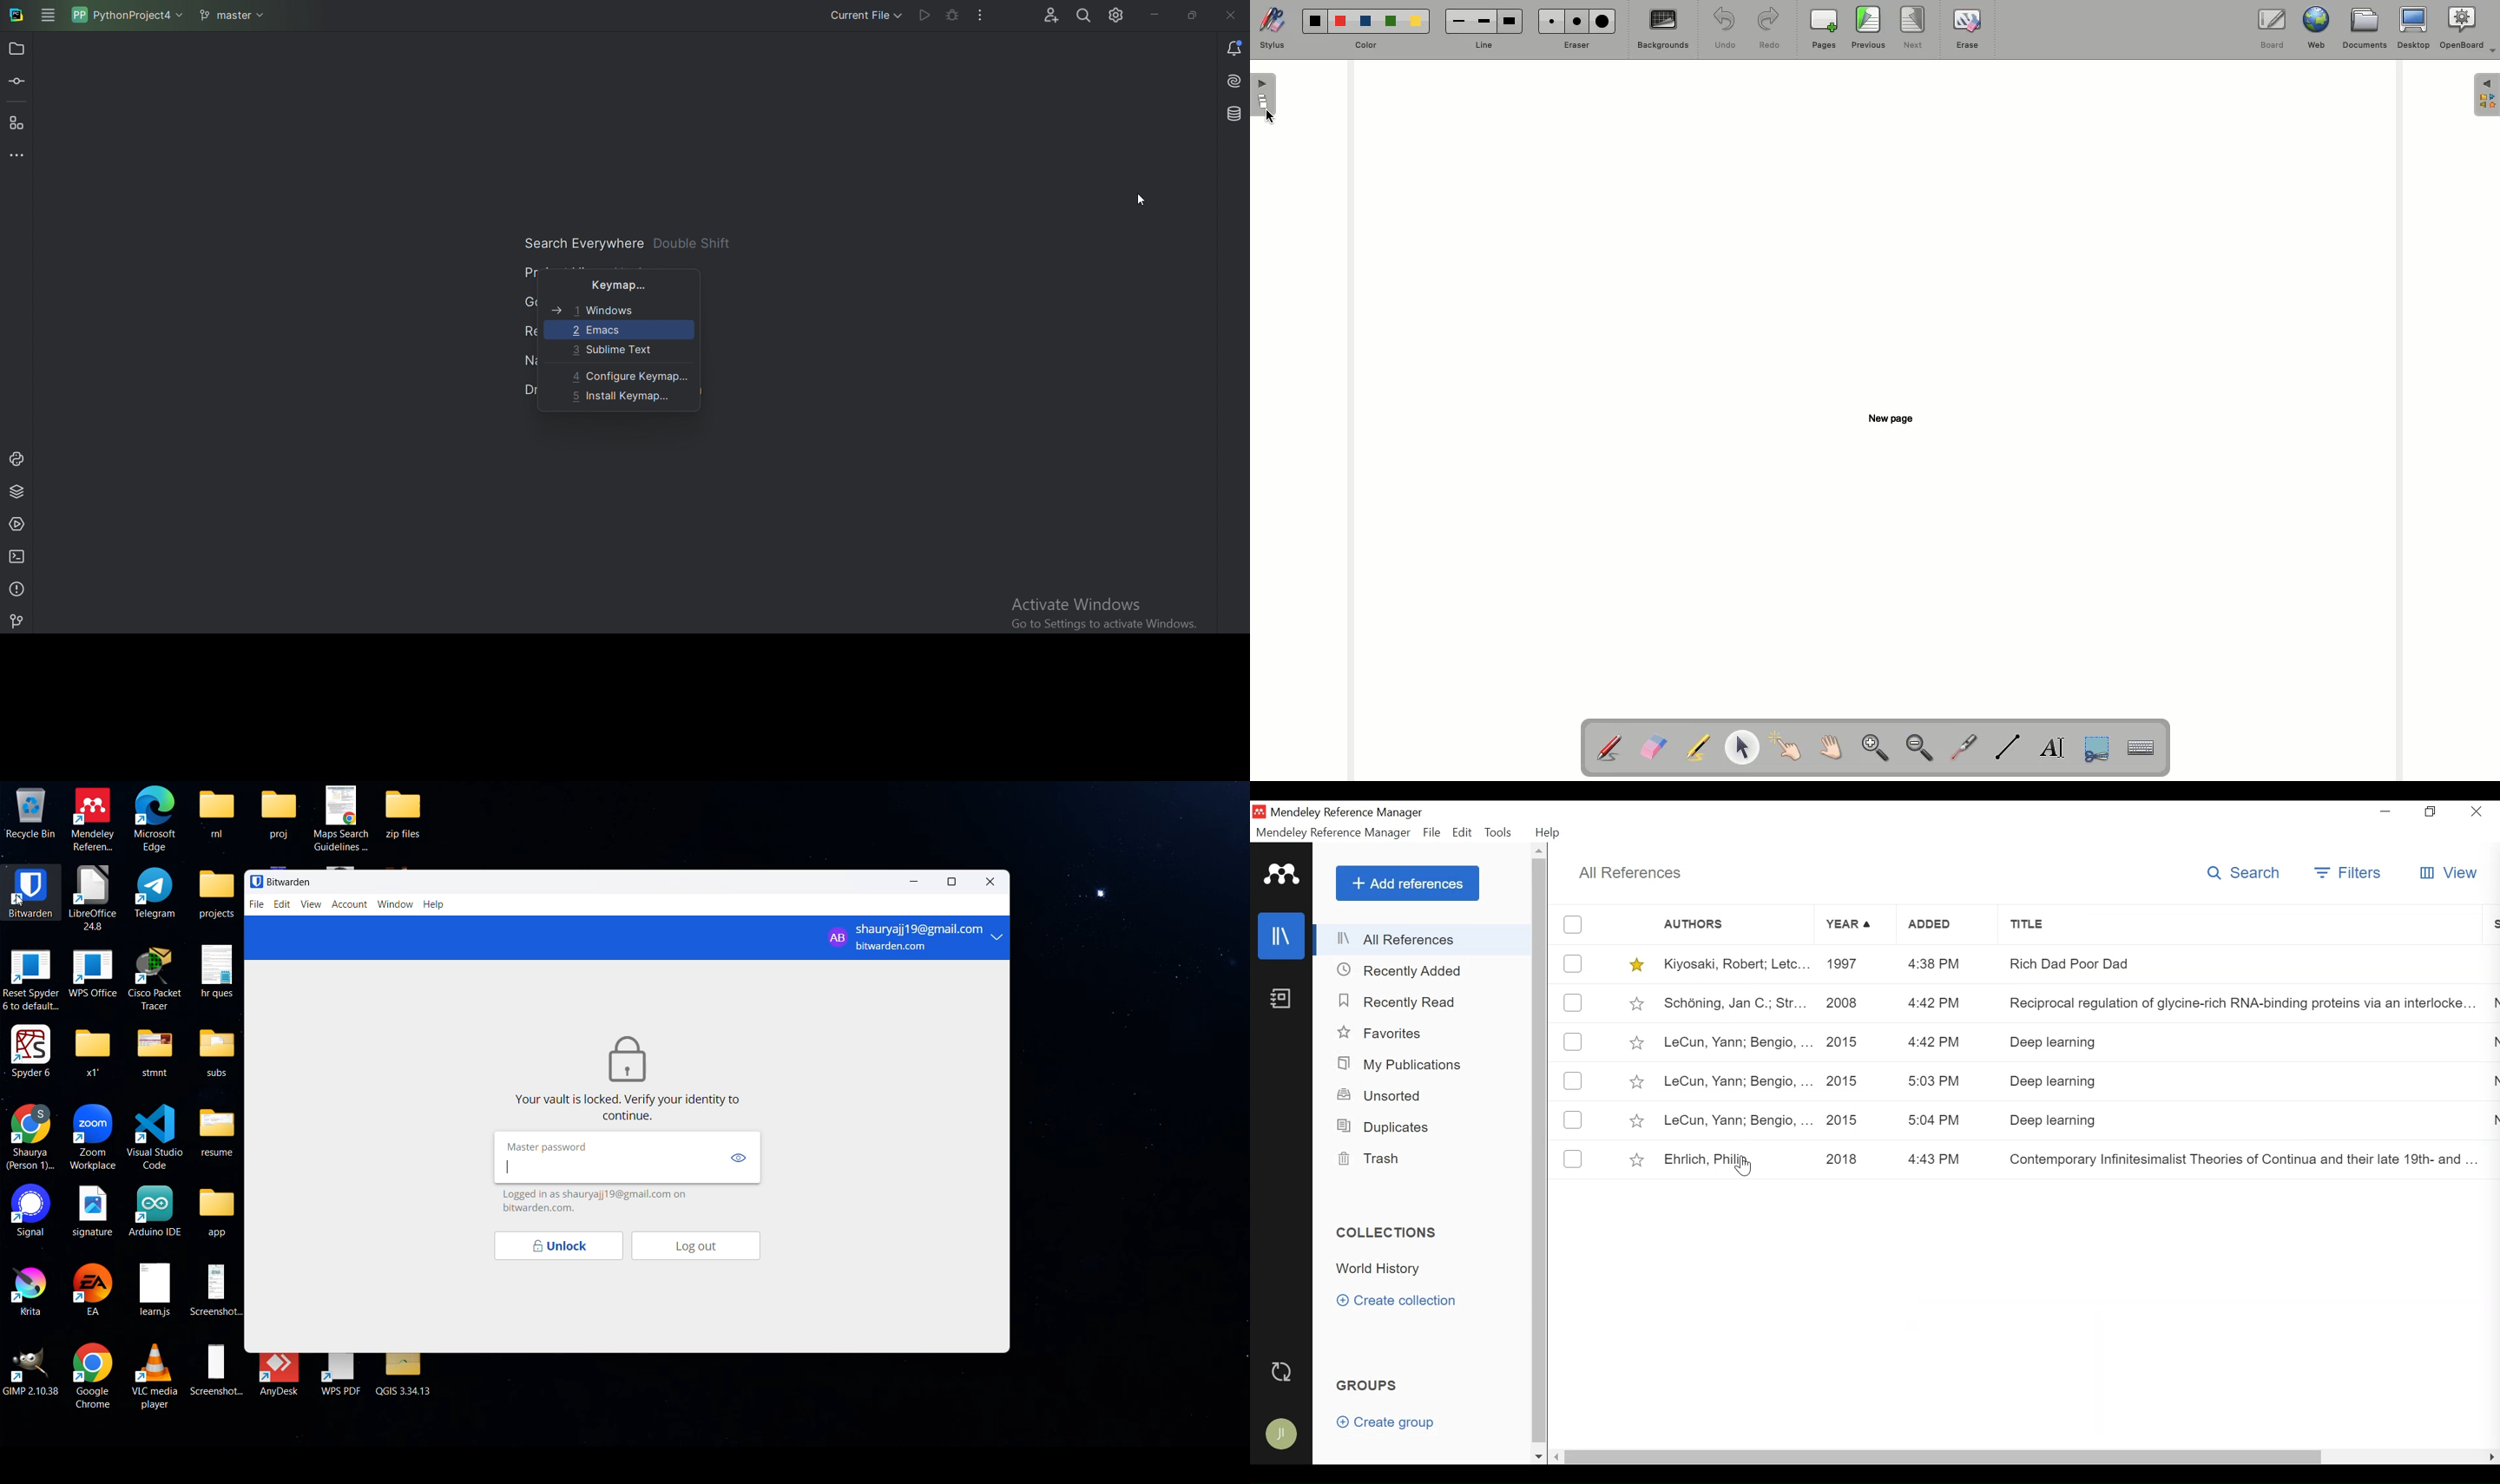 The width and height of the screenshot is (2520, 1484). I want to click on Shaurya(Person 1)..., so click(31, 1138).